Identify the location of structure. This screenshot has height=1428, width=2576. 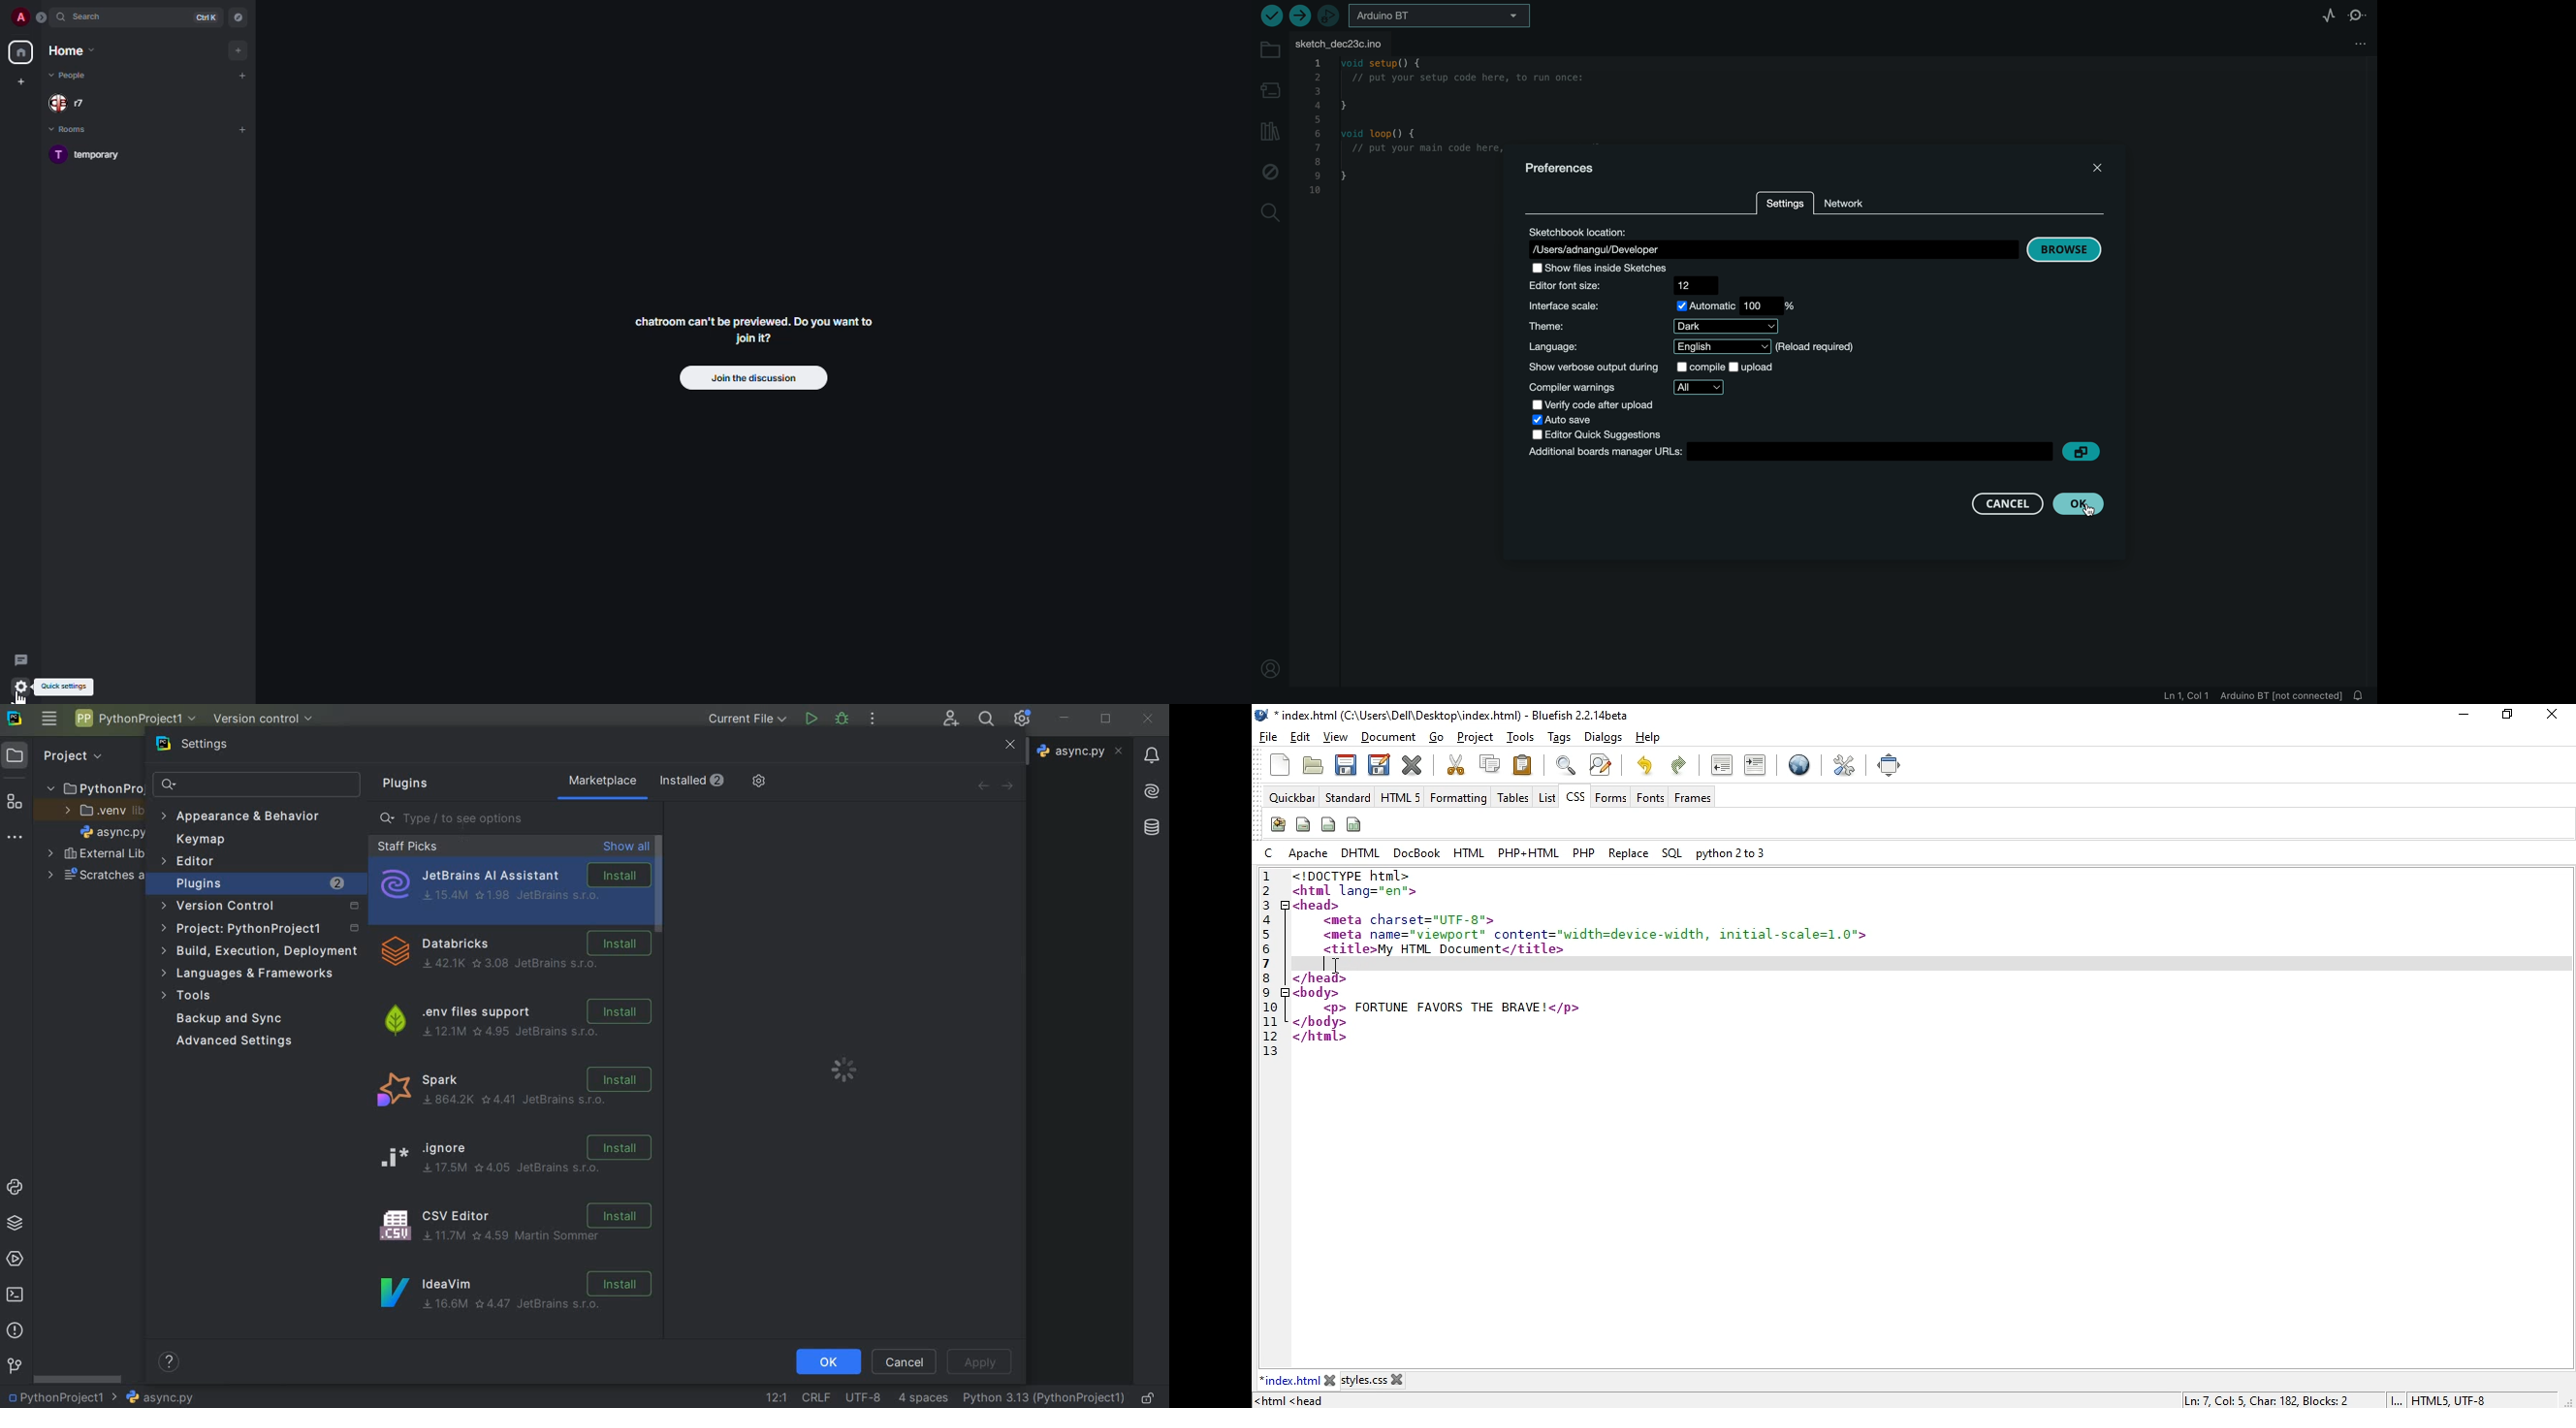
(15, 799).